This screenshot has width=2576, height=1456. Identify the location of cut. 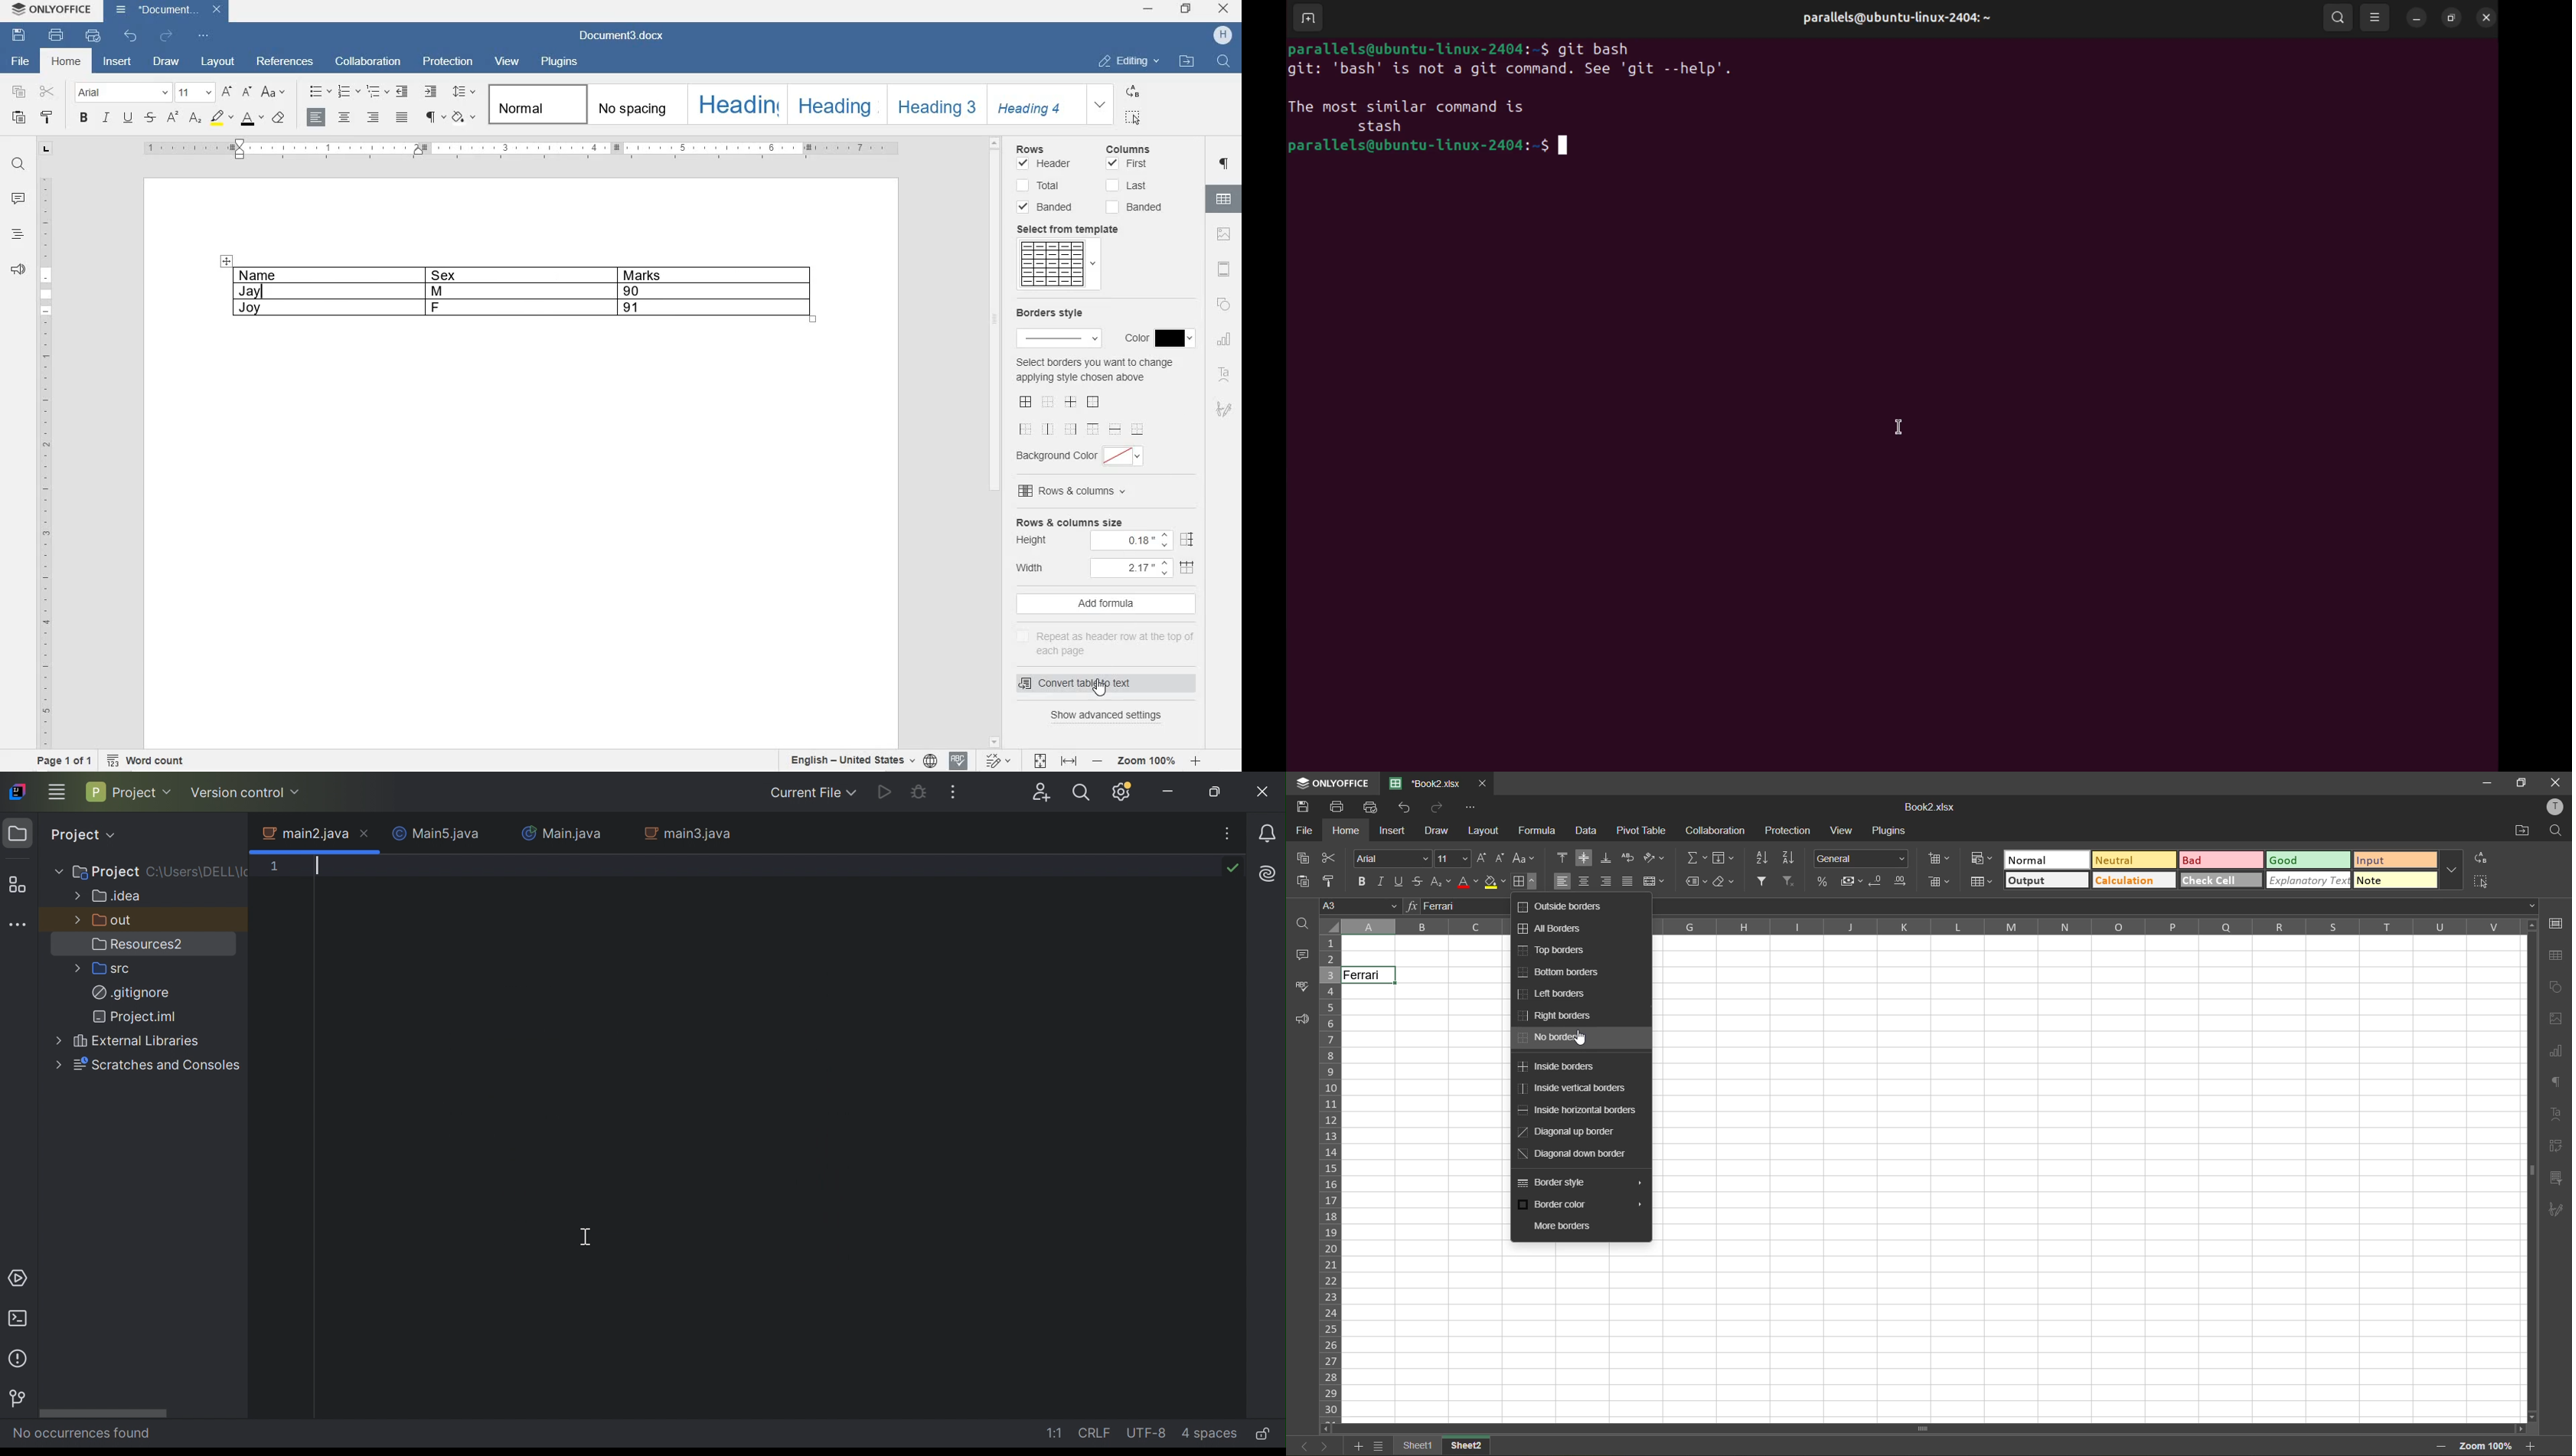
(1328, 858).